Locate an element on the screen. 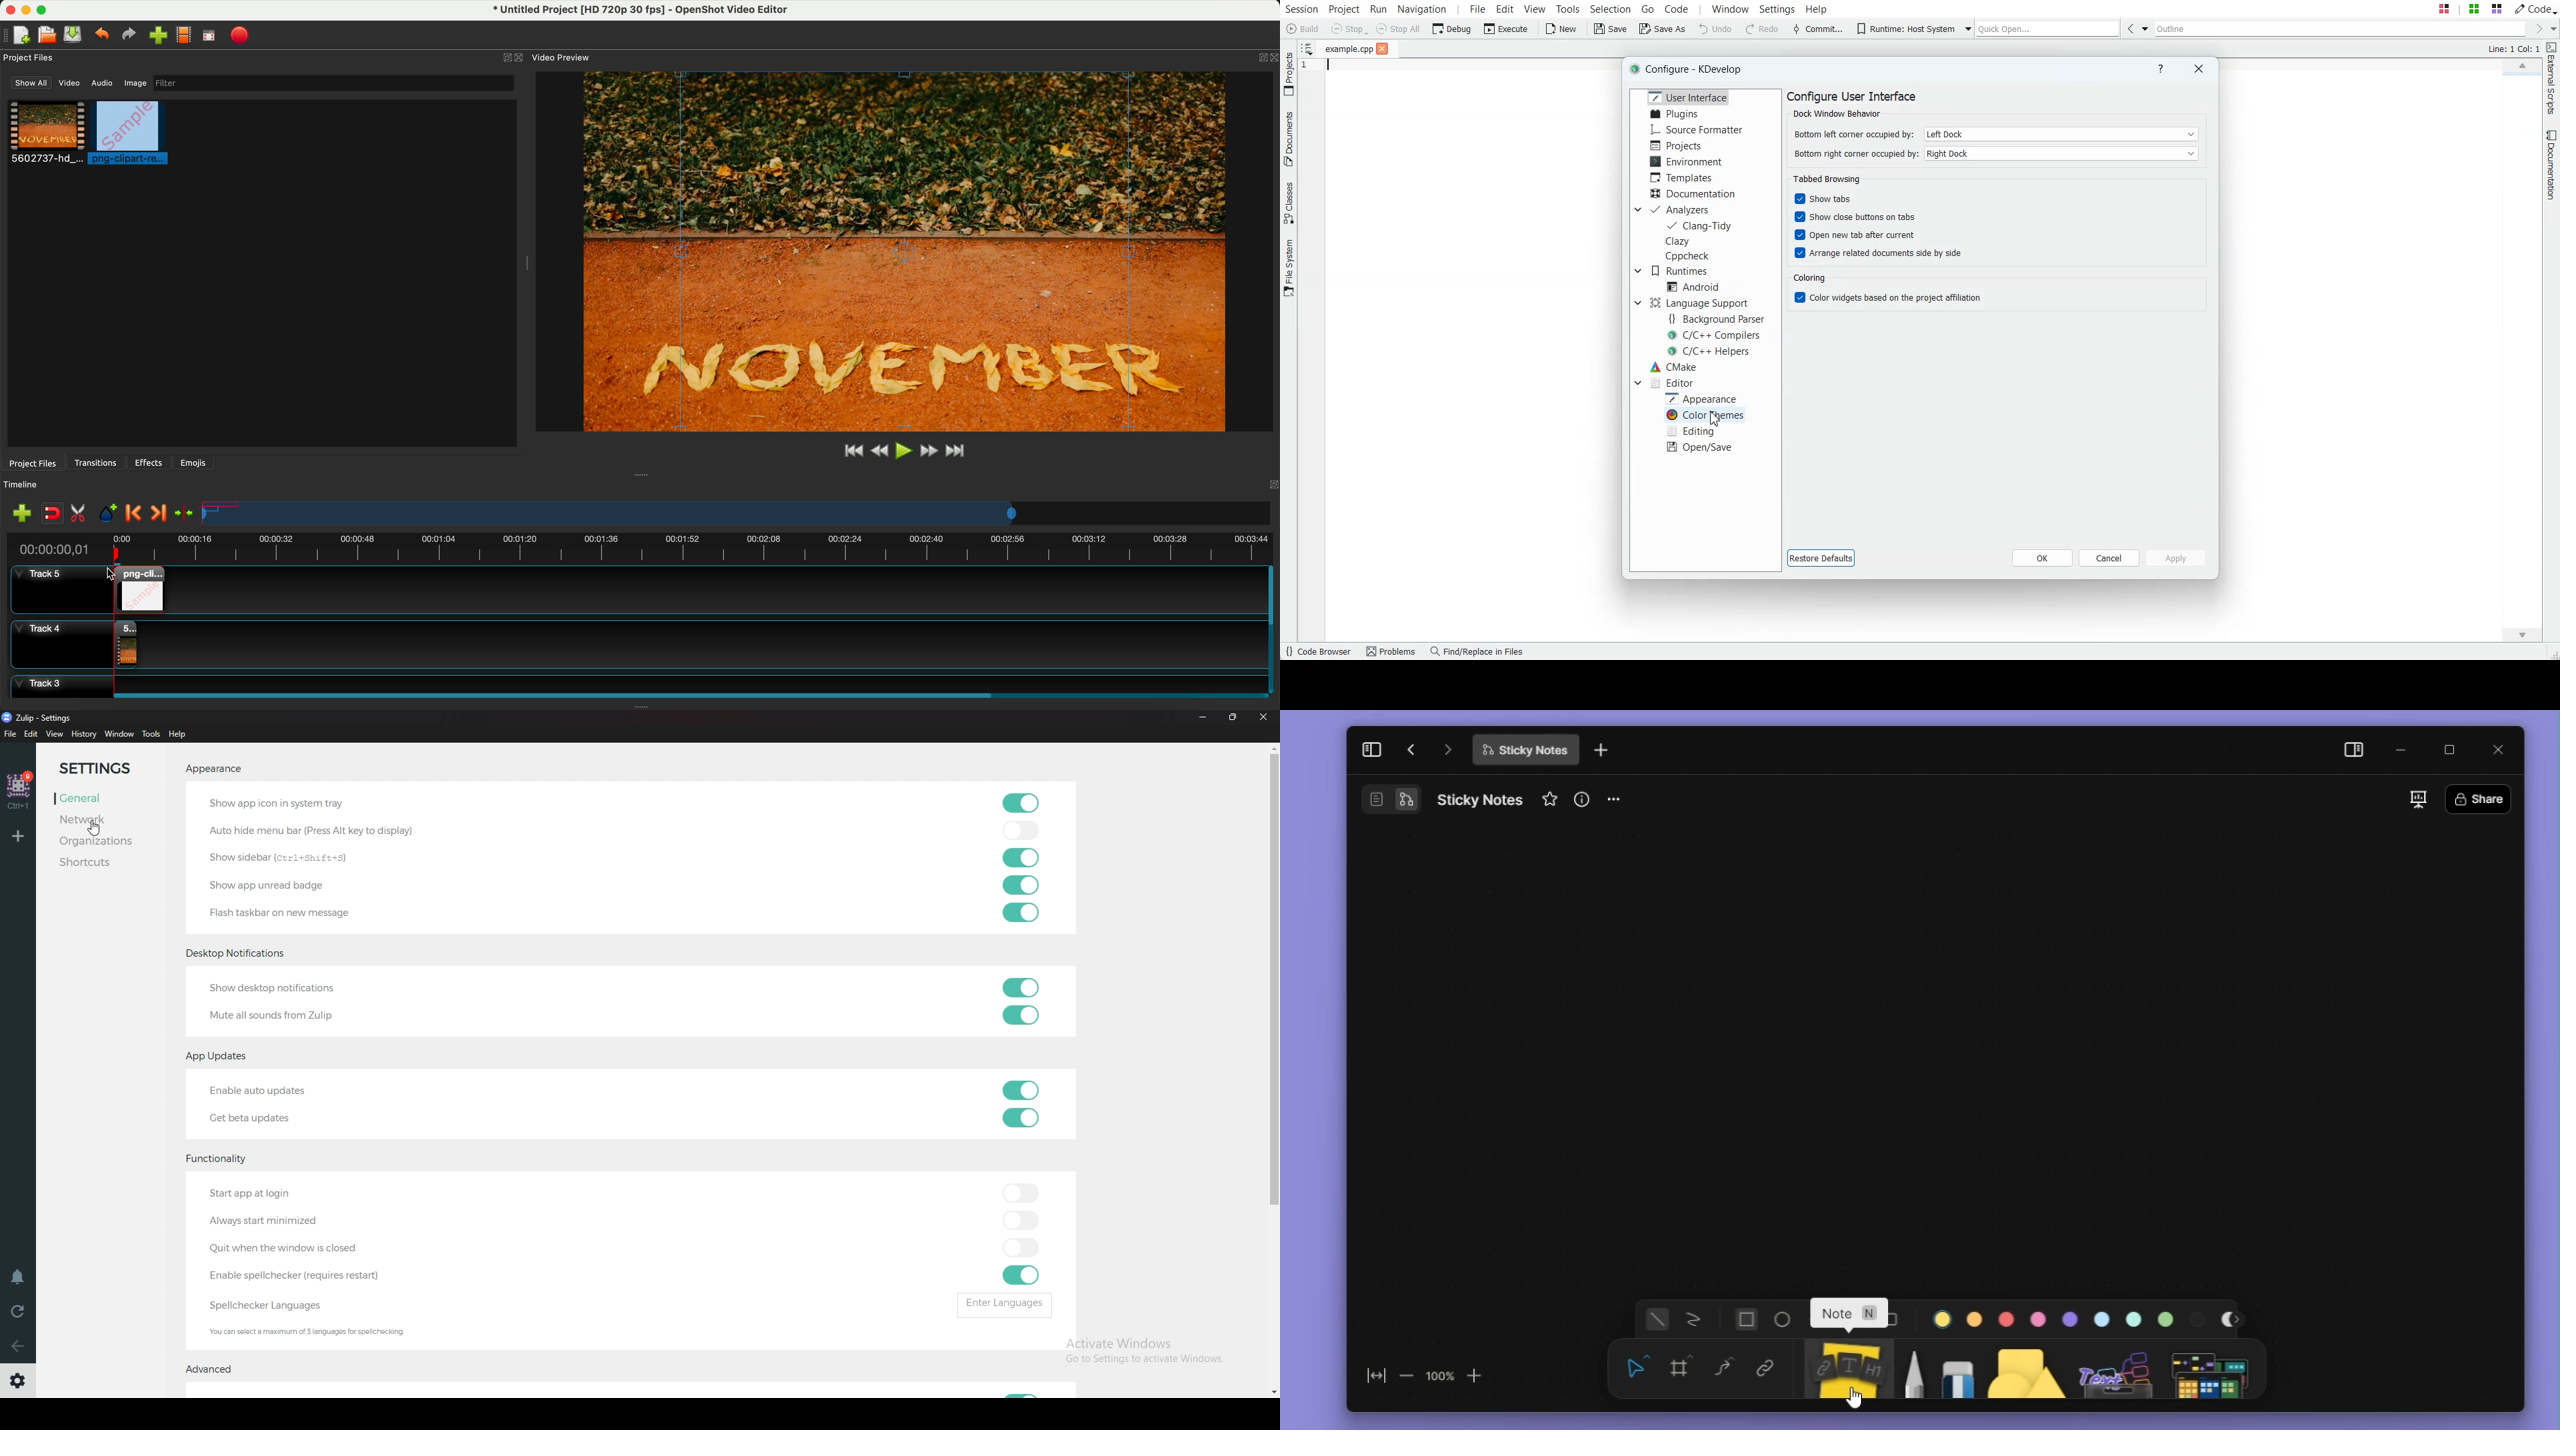 The width and height of the screenshot is (2576, 1456). framing is located at coordinates (1681, 1371).